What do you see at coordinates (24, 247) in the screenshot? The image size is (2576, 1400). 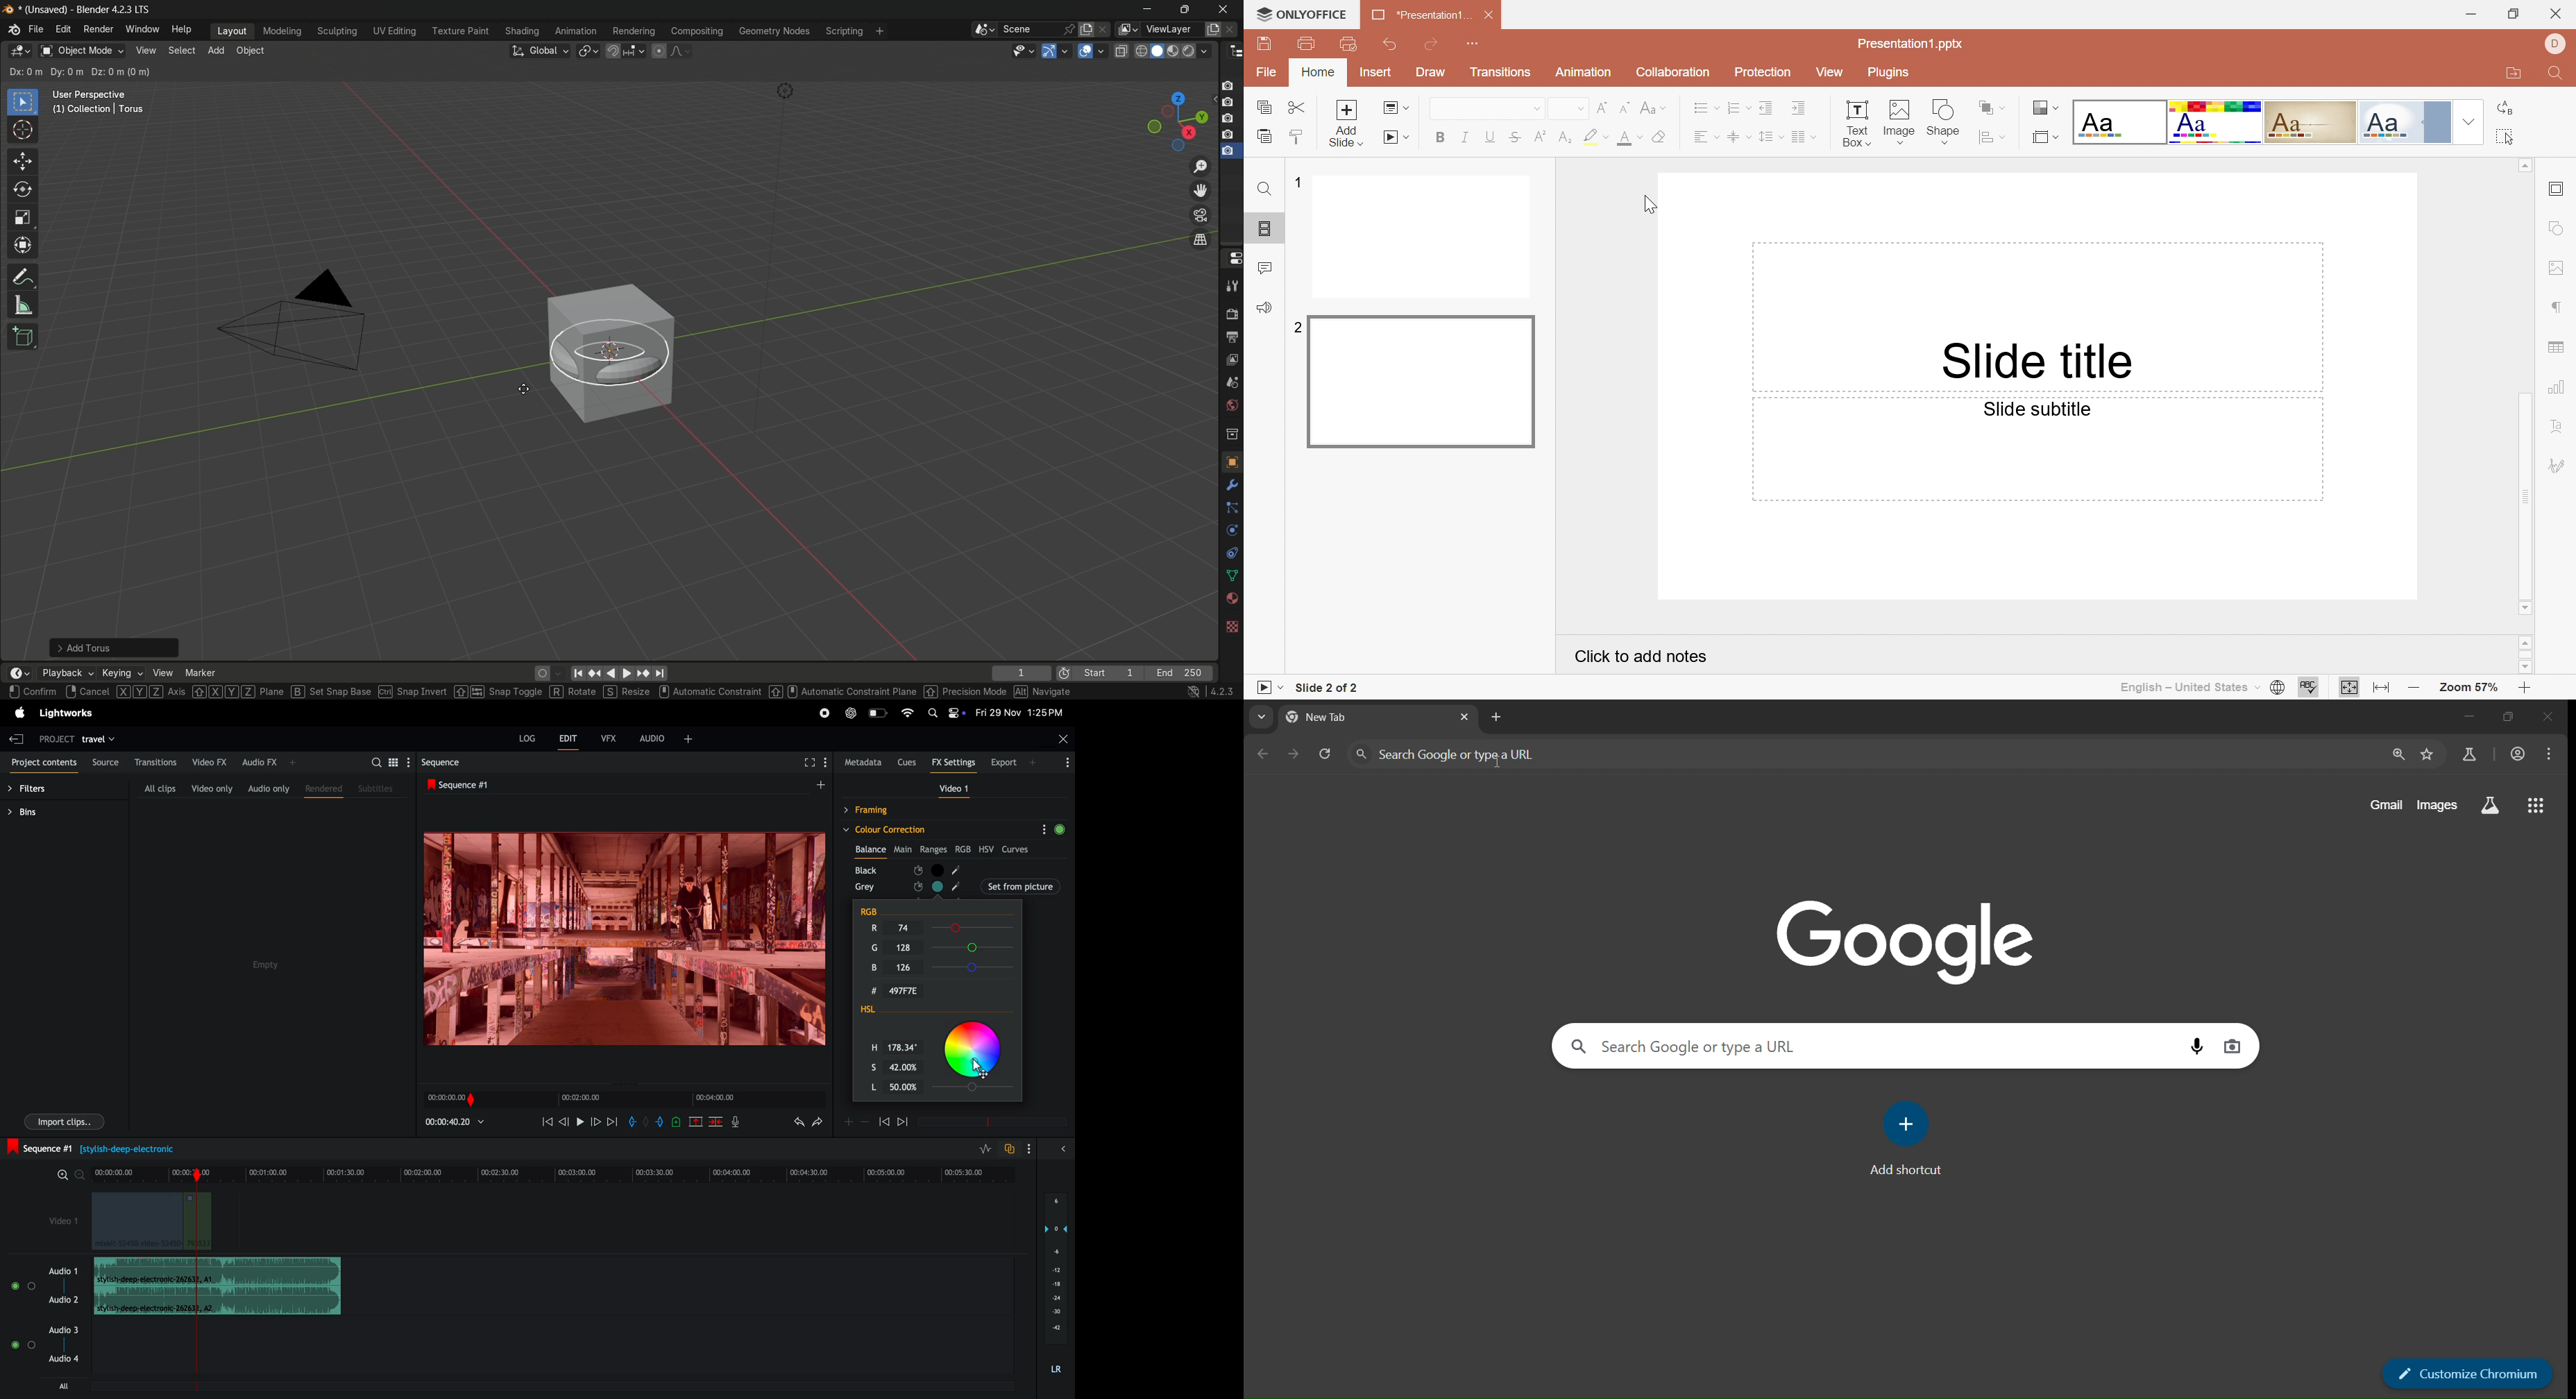 I see `transformation` at bounding box center [24, 247].